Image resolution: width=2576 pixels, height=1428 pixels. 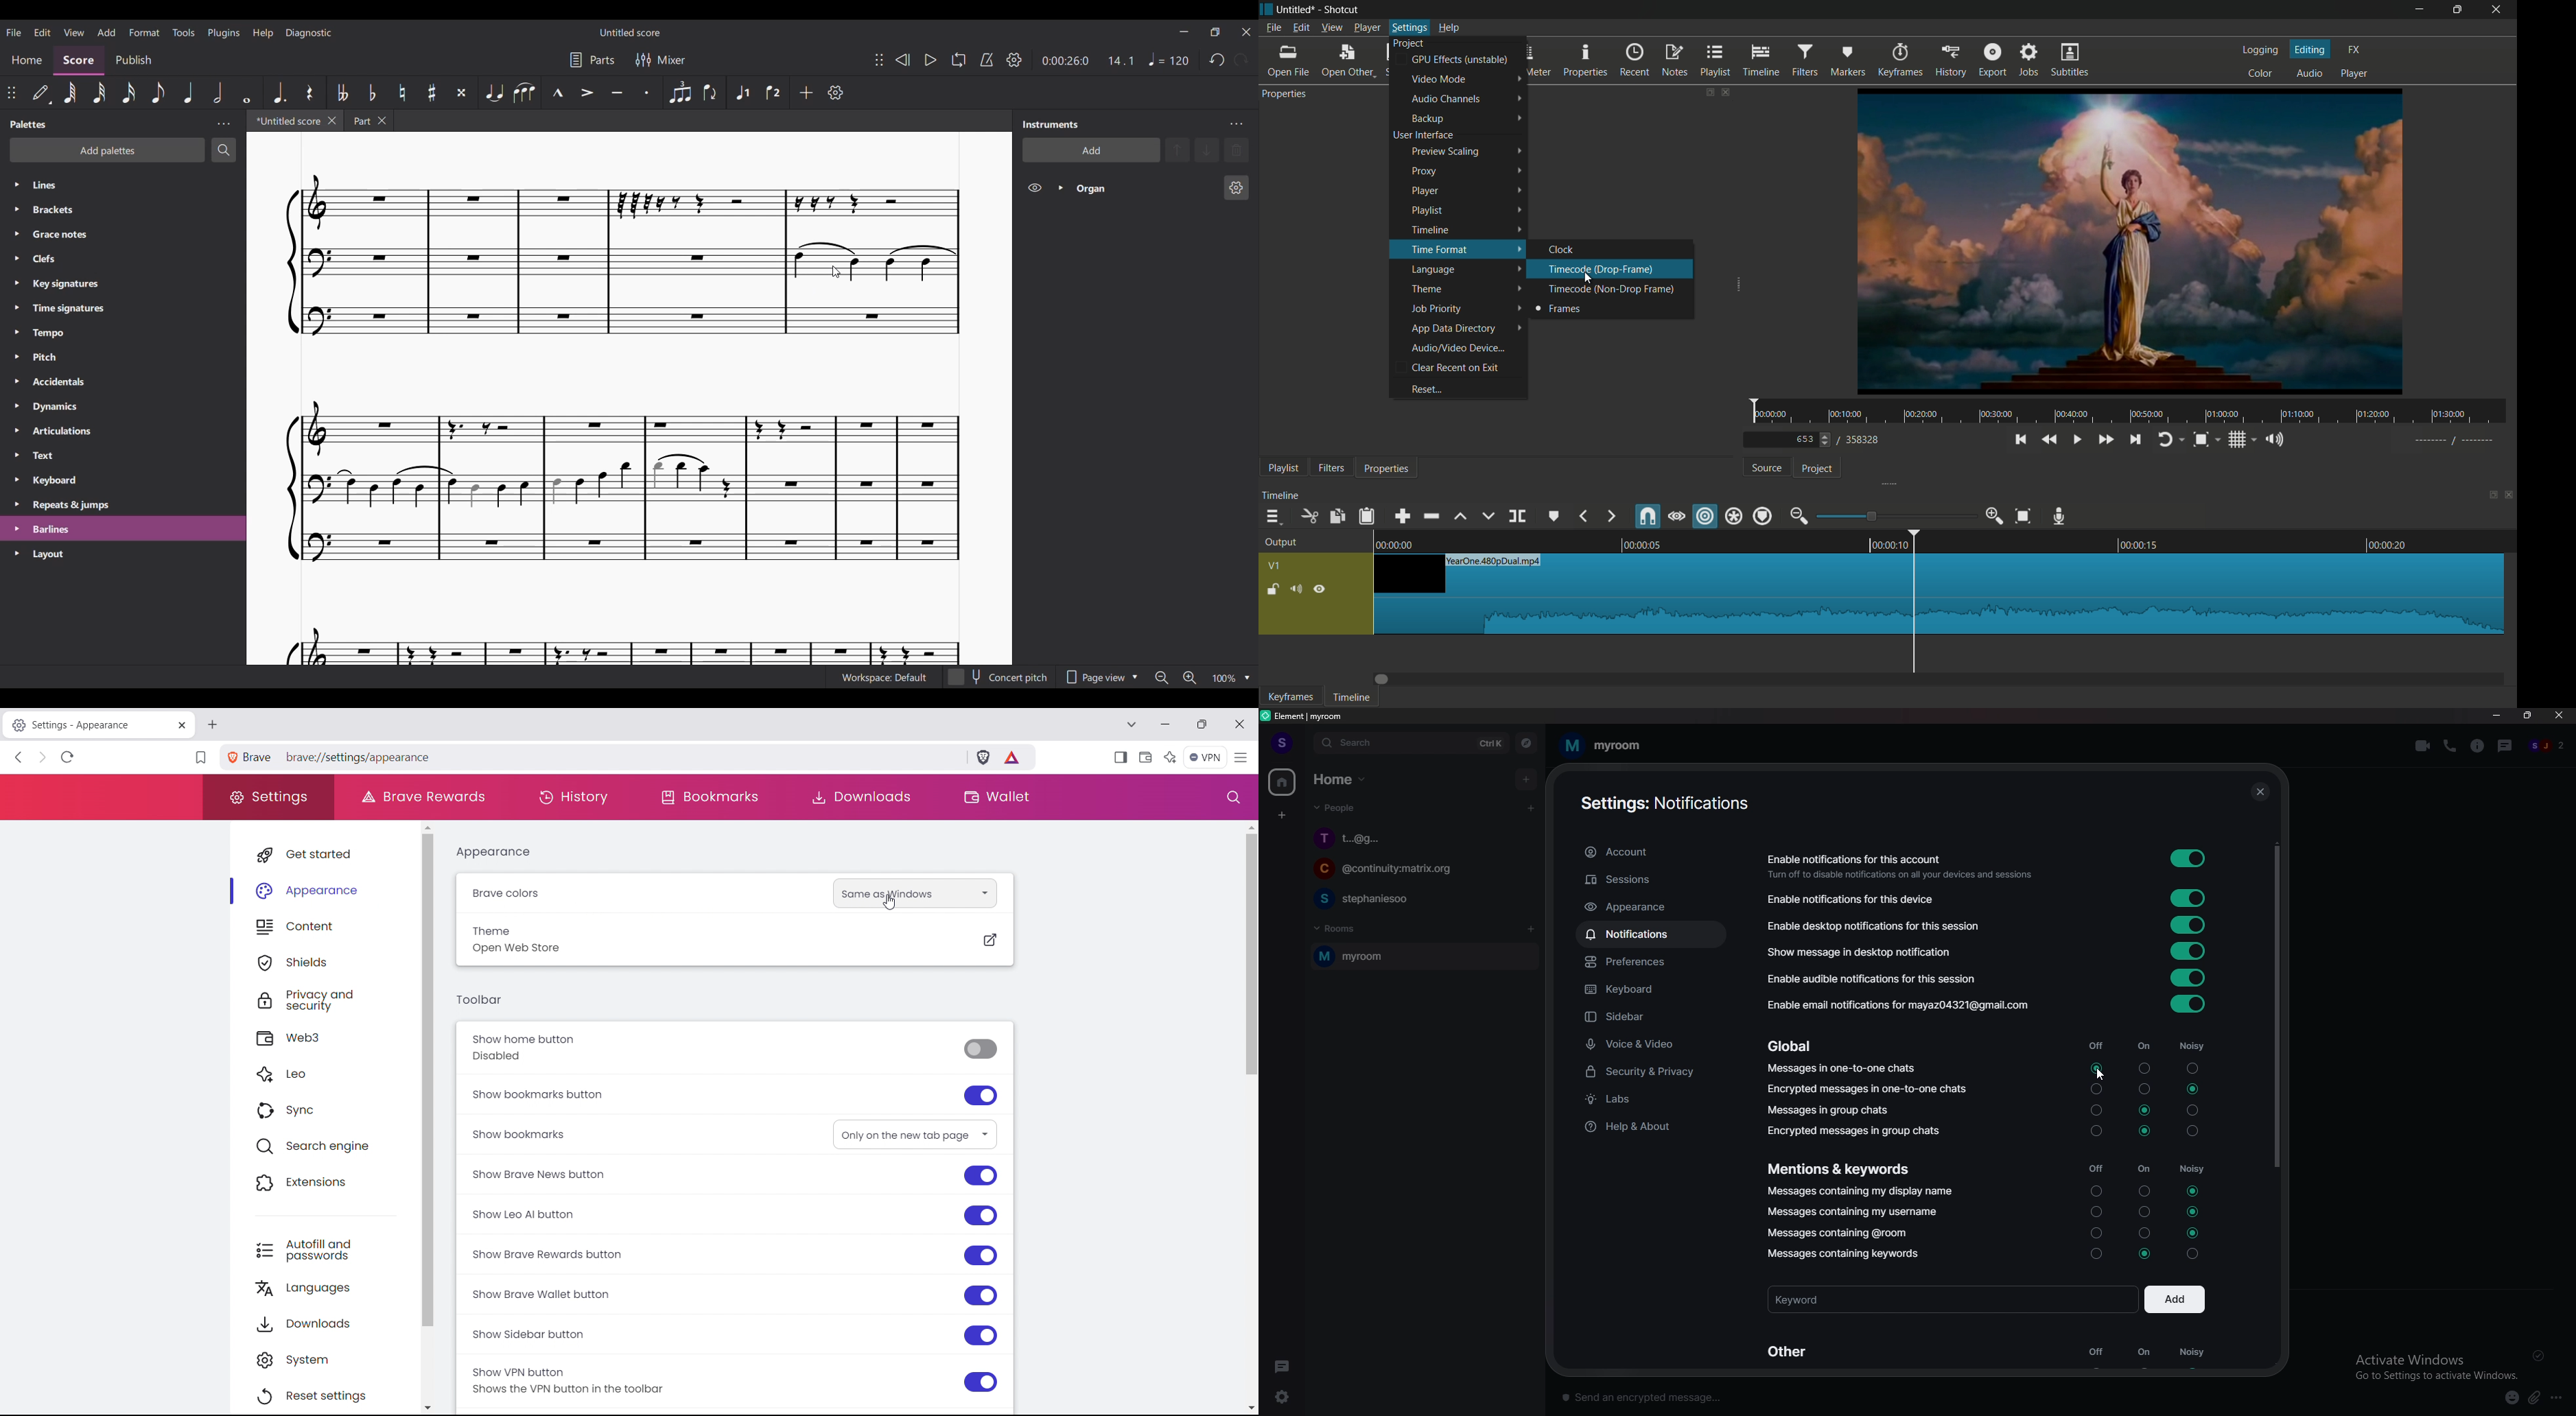 I want to click on , so click(x=1816, y=469).